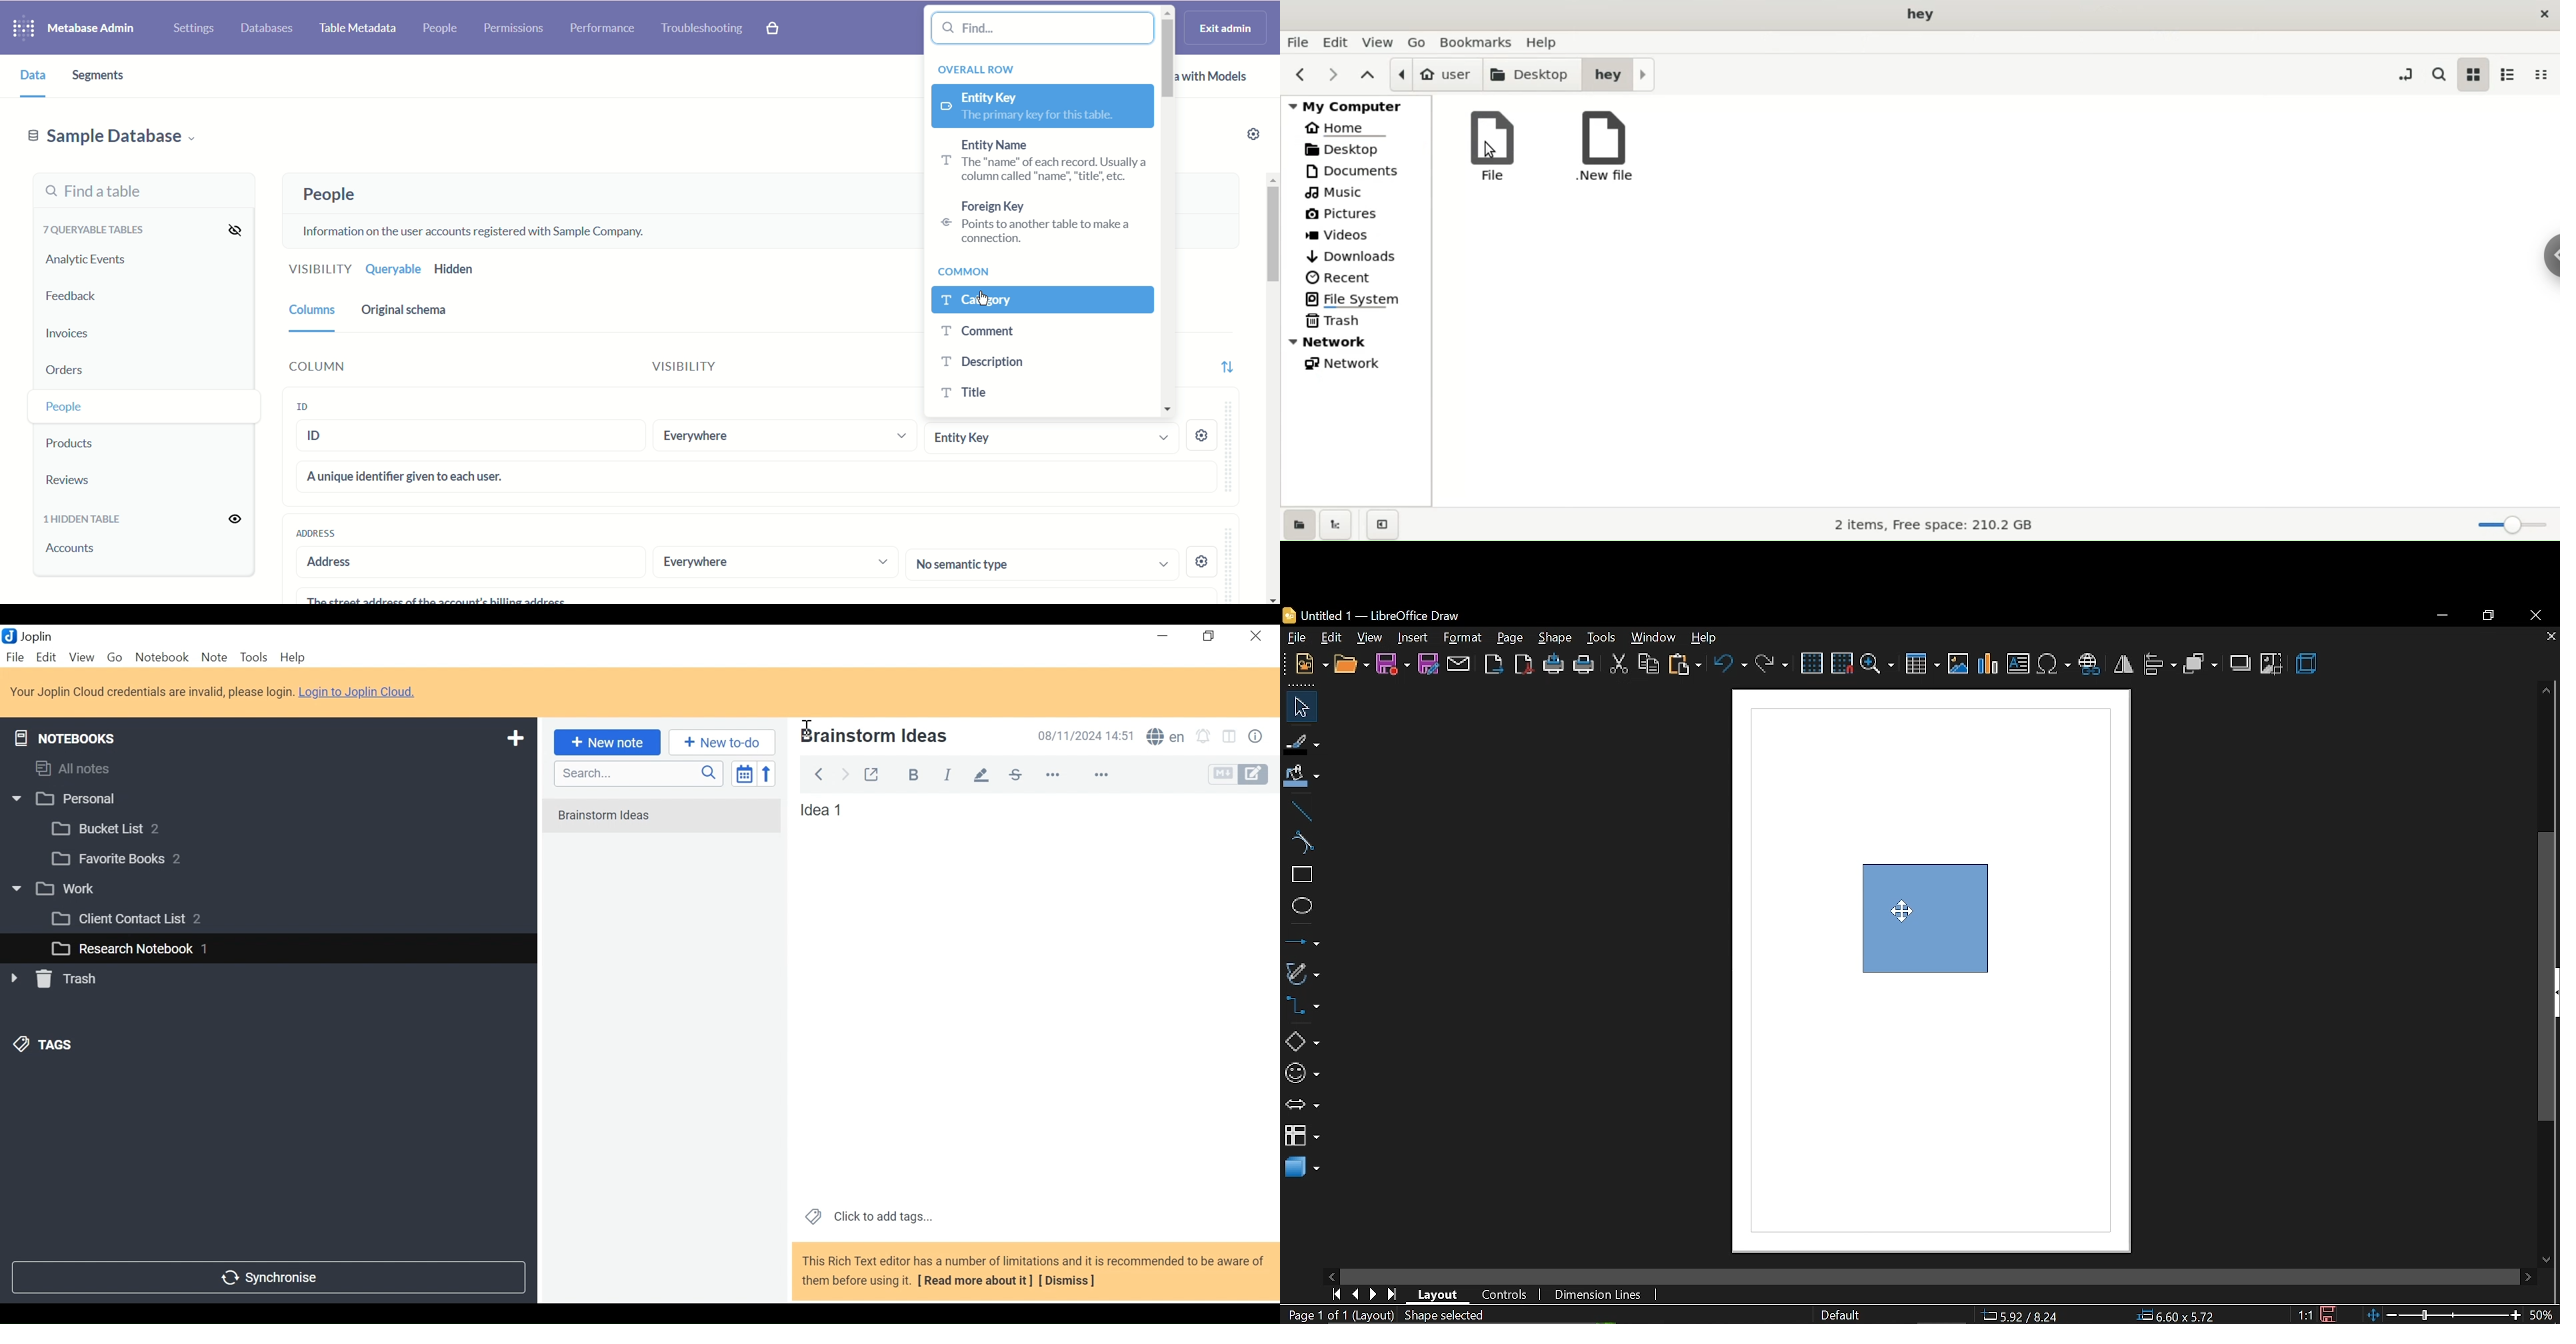  I want to click on Toggle external editing, so click(871, 772).